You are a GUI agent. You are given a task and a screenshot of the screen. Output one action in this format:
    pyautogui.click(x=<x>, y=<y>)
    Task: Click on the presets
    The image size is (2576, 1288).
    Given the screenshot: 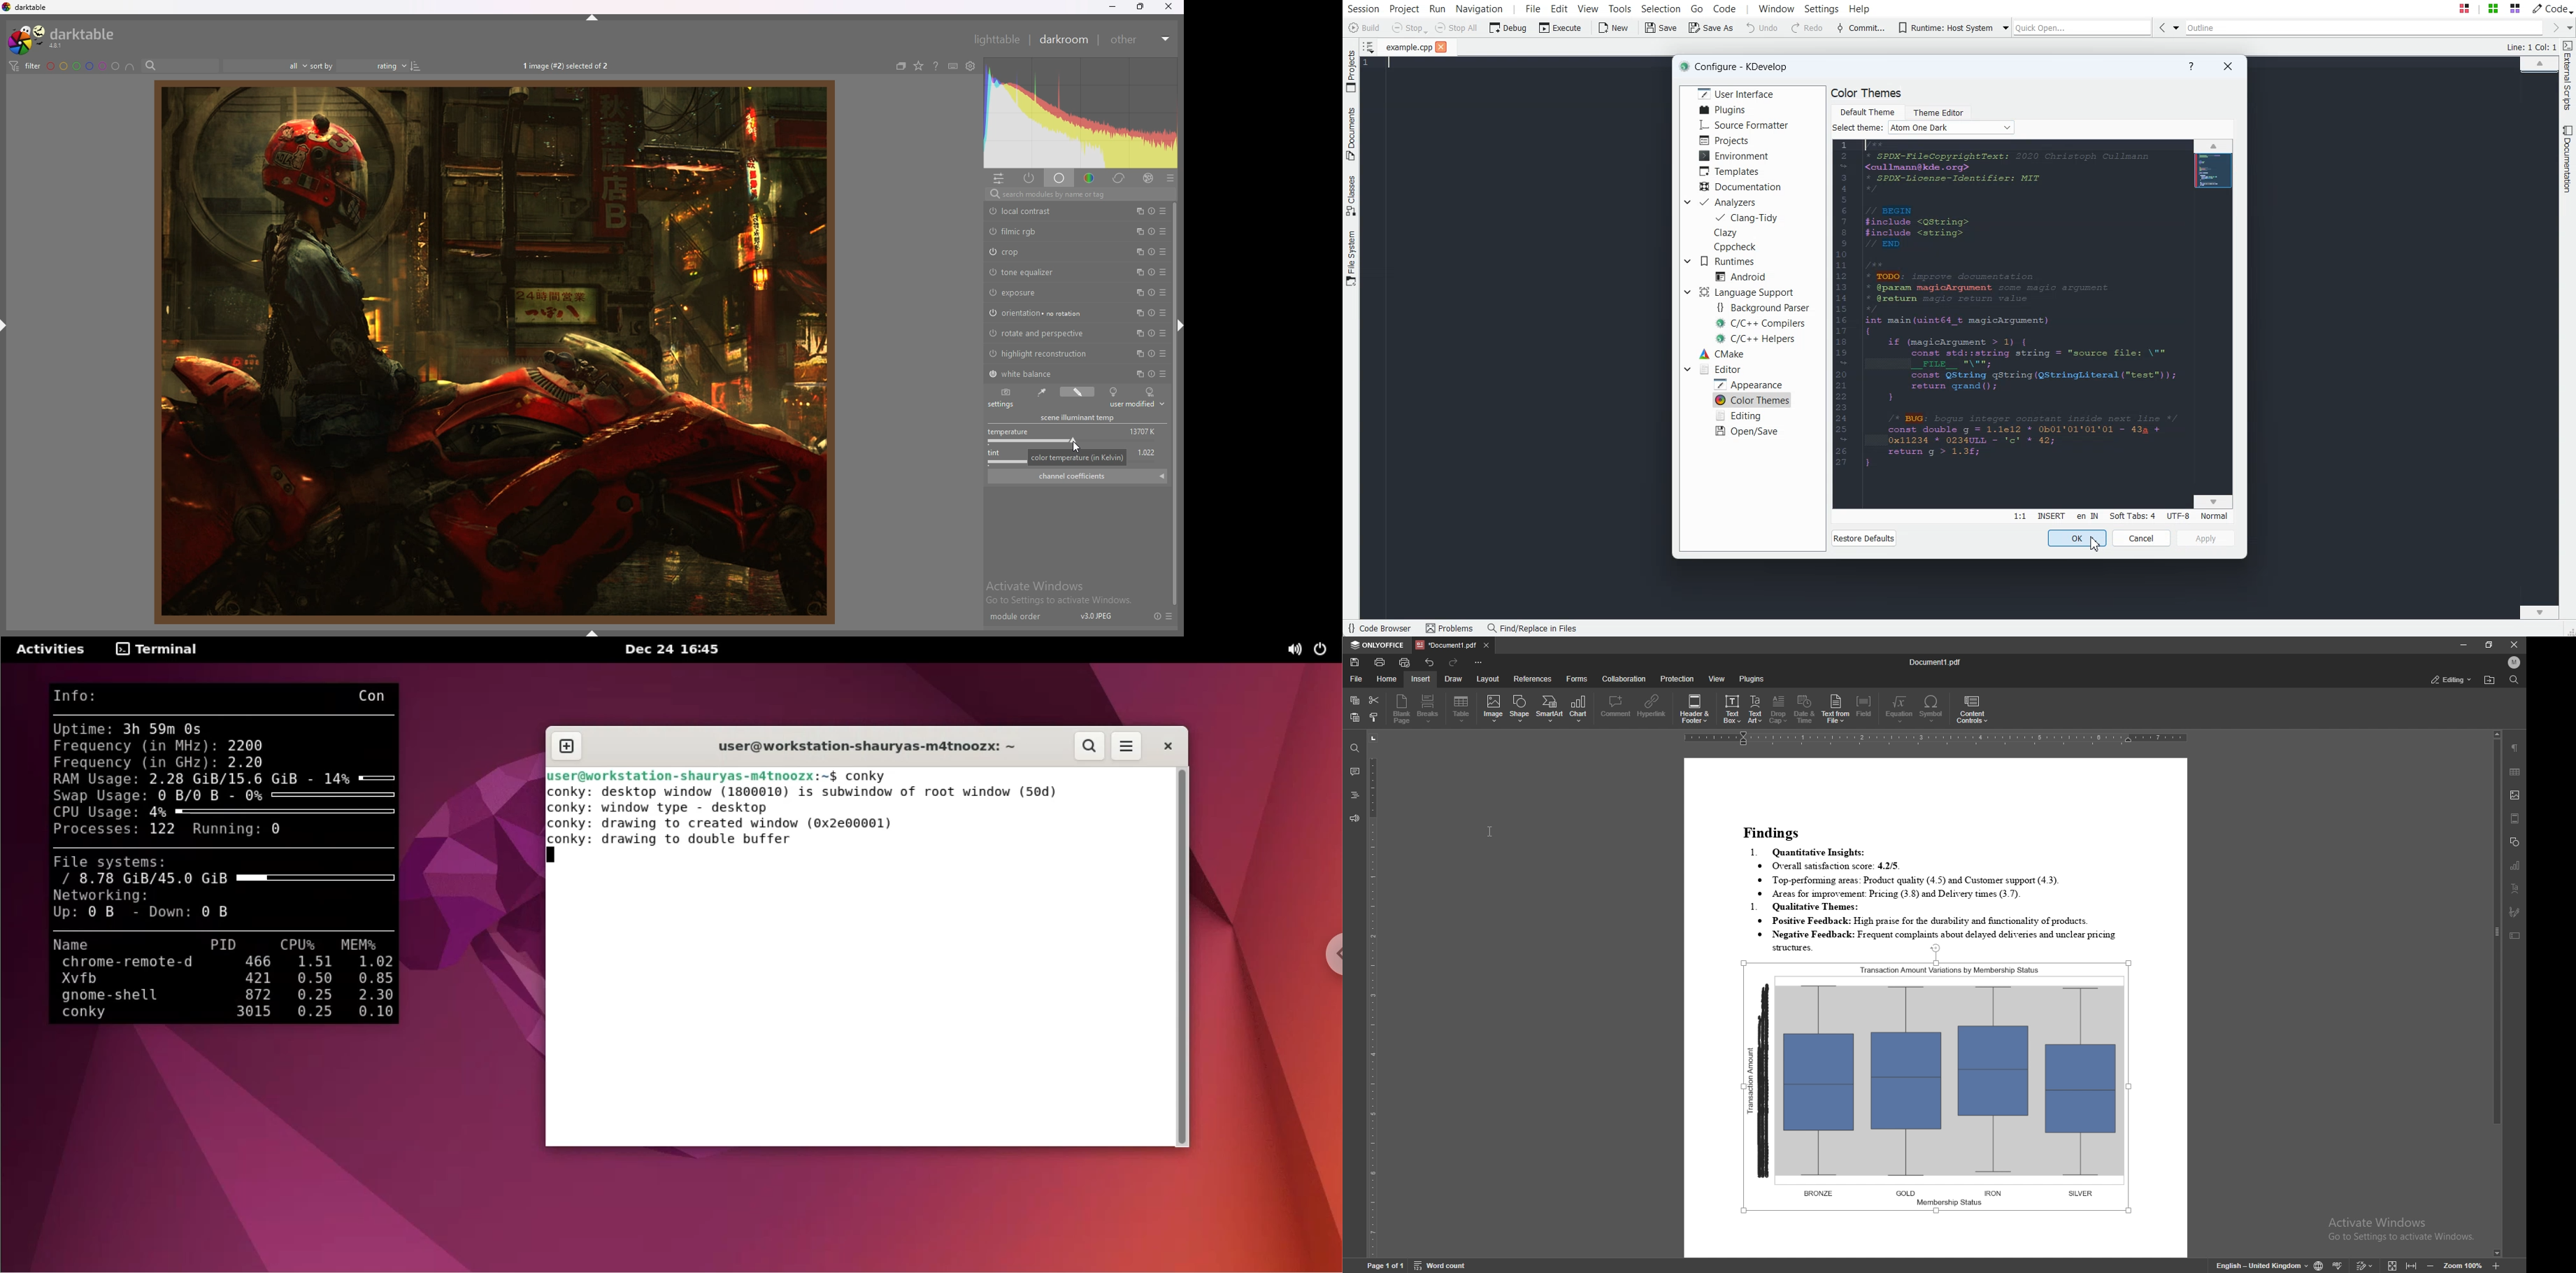 What is the action you would take?
    pyautogui.click(x=1163, y=231)
    